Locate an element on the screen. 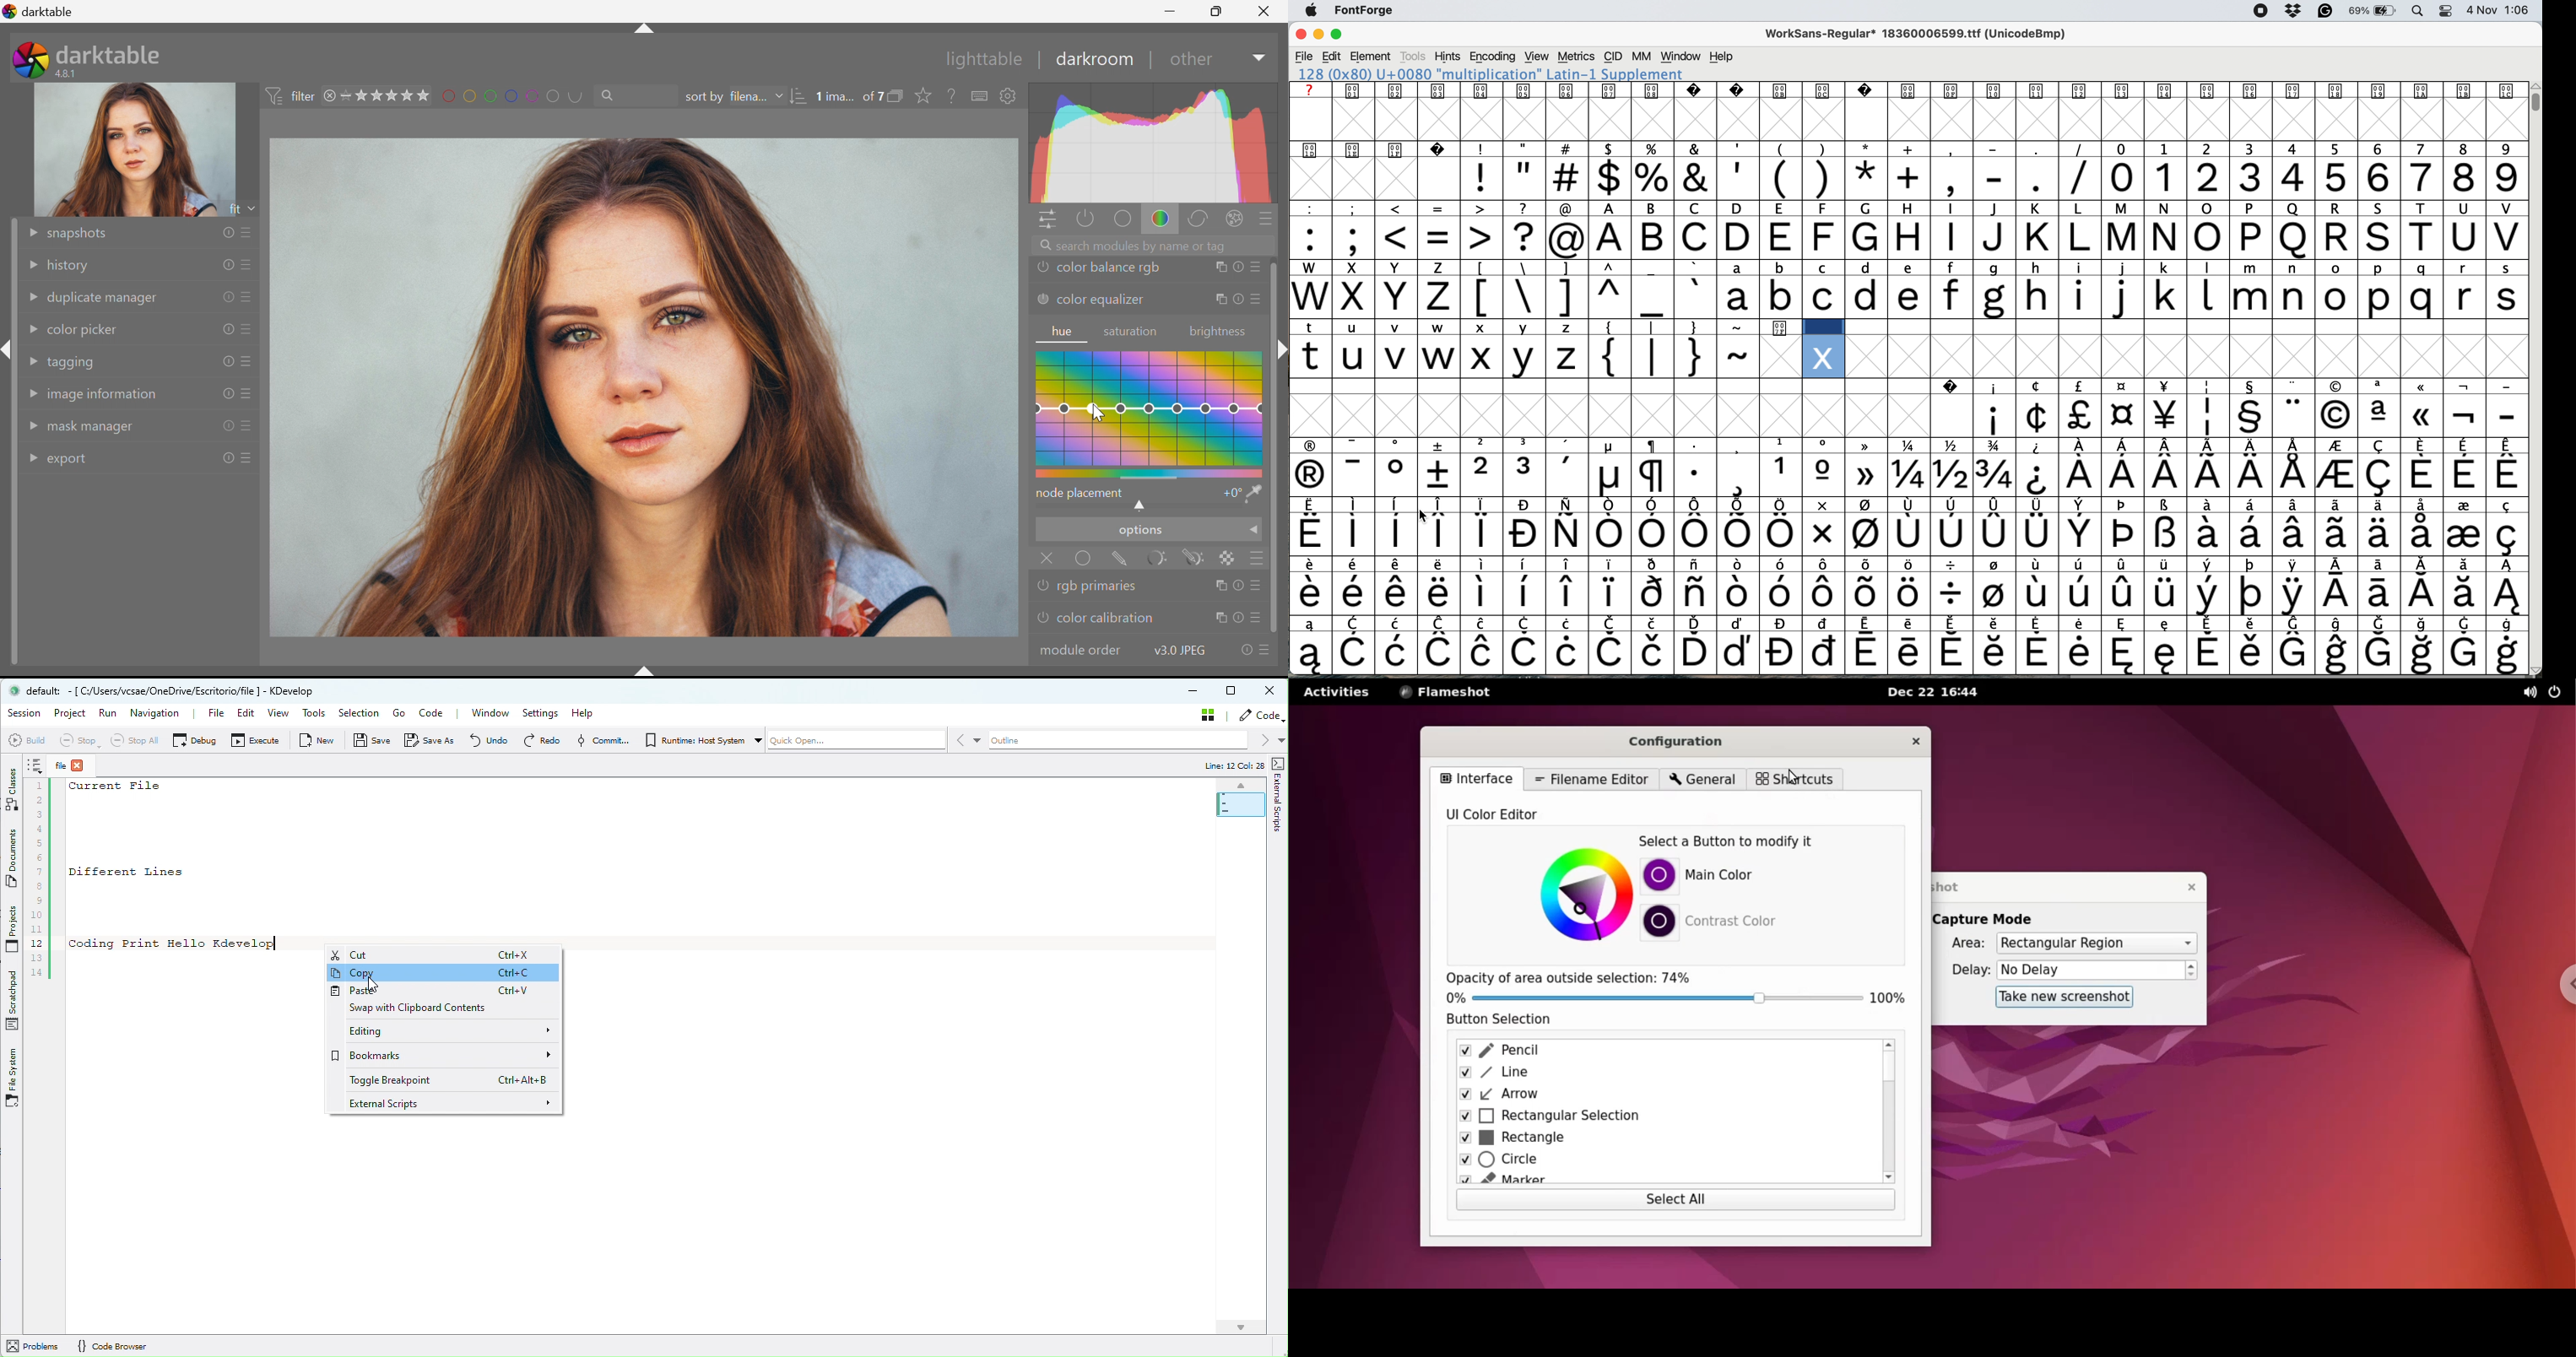 This screenshot has width=2576, height=1372. image is located at coordinates (136, 150).